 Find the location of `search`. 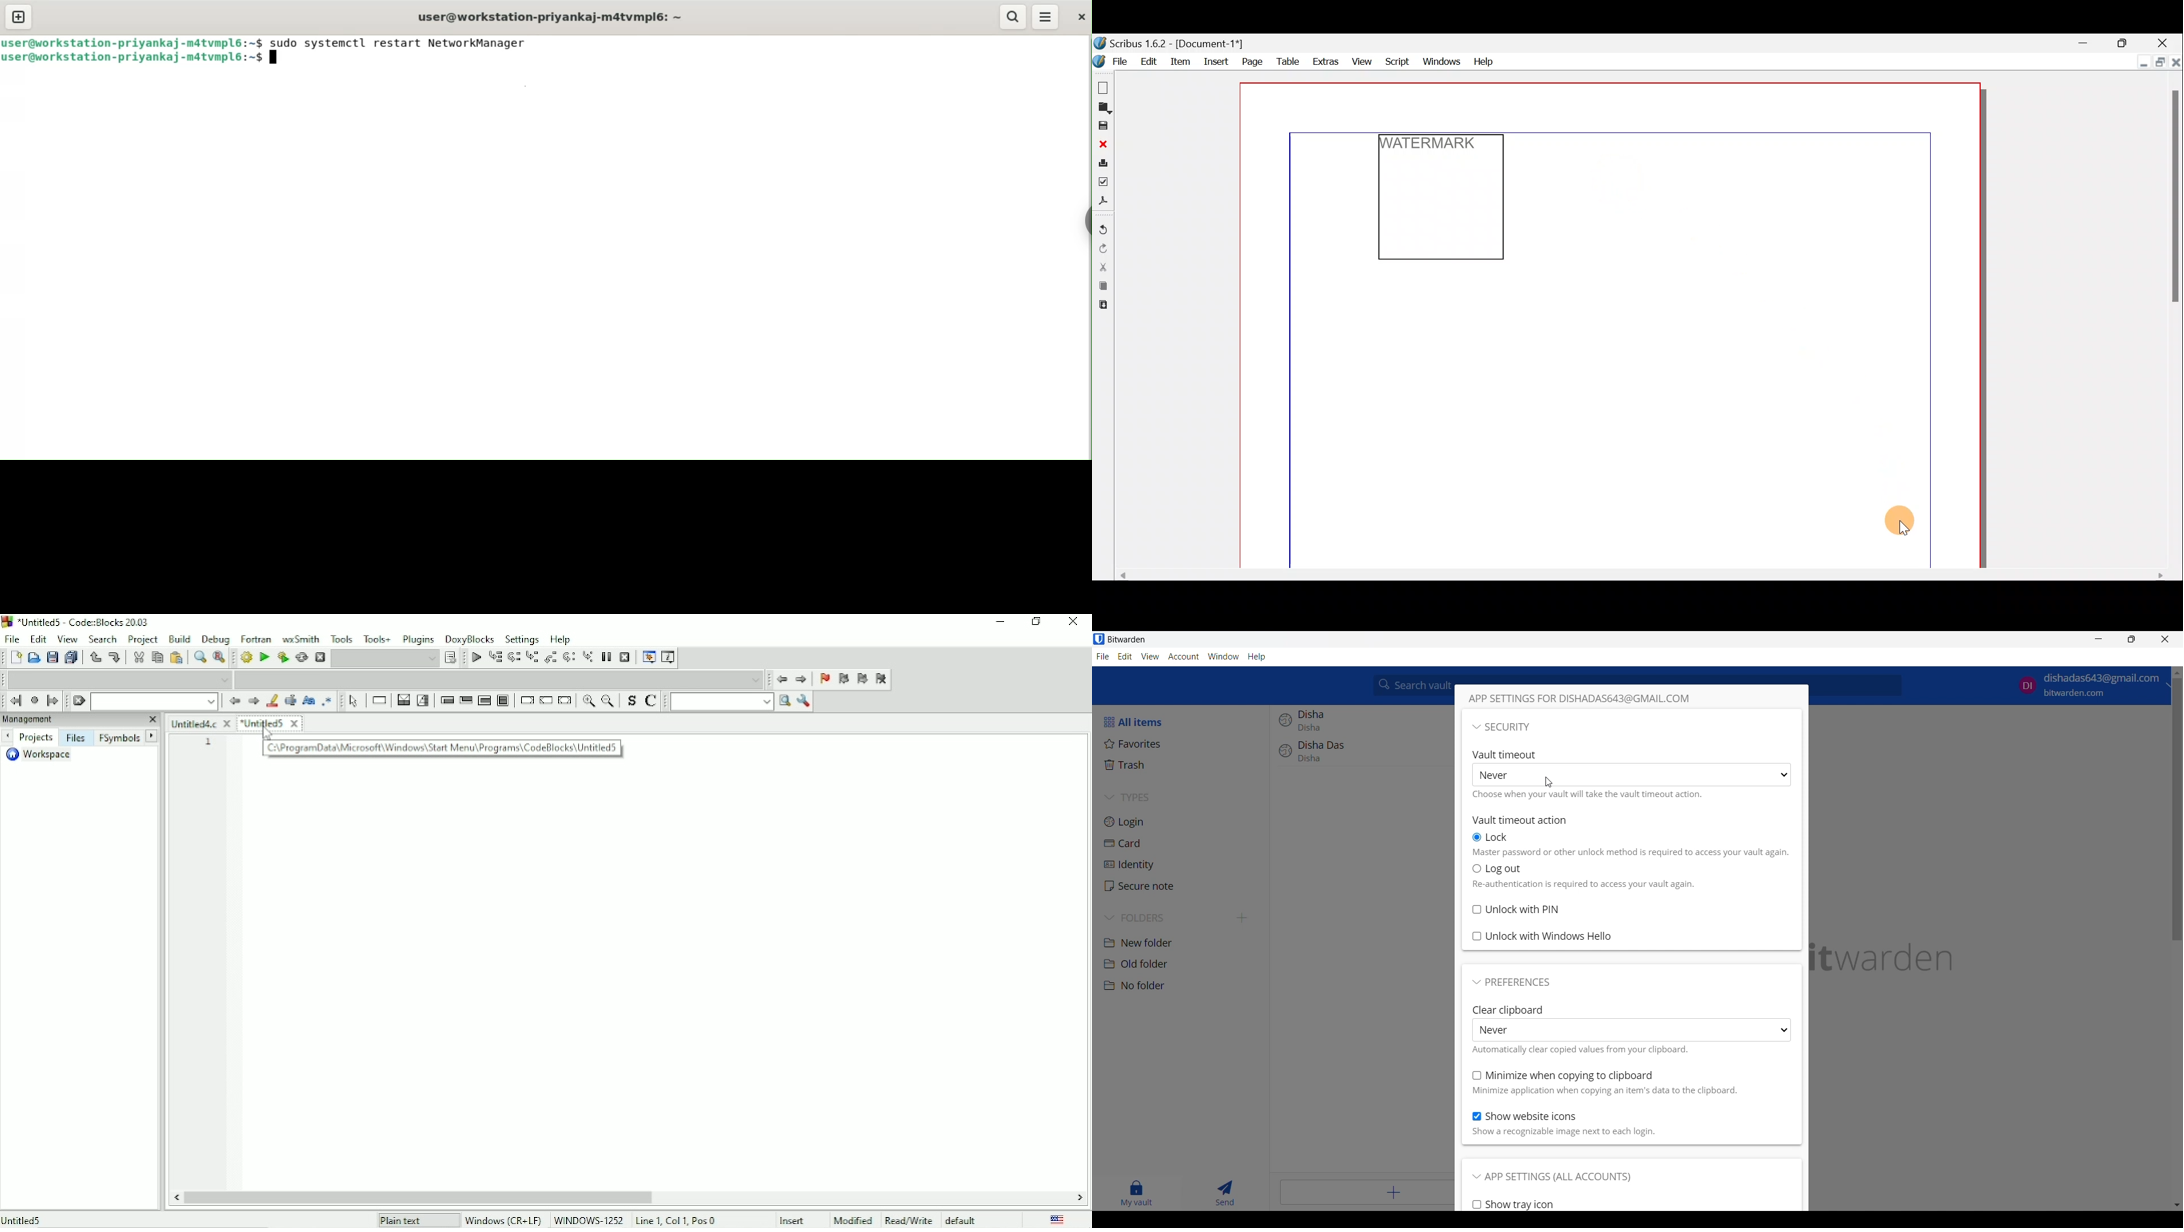

search is located at coordinates (1012, 17).